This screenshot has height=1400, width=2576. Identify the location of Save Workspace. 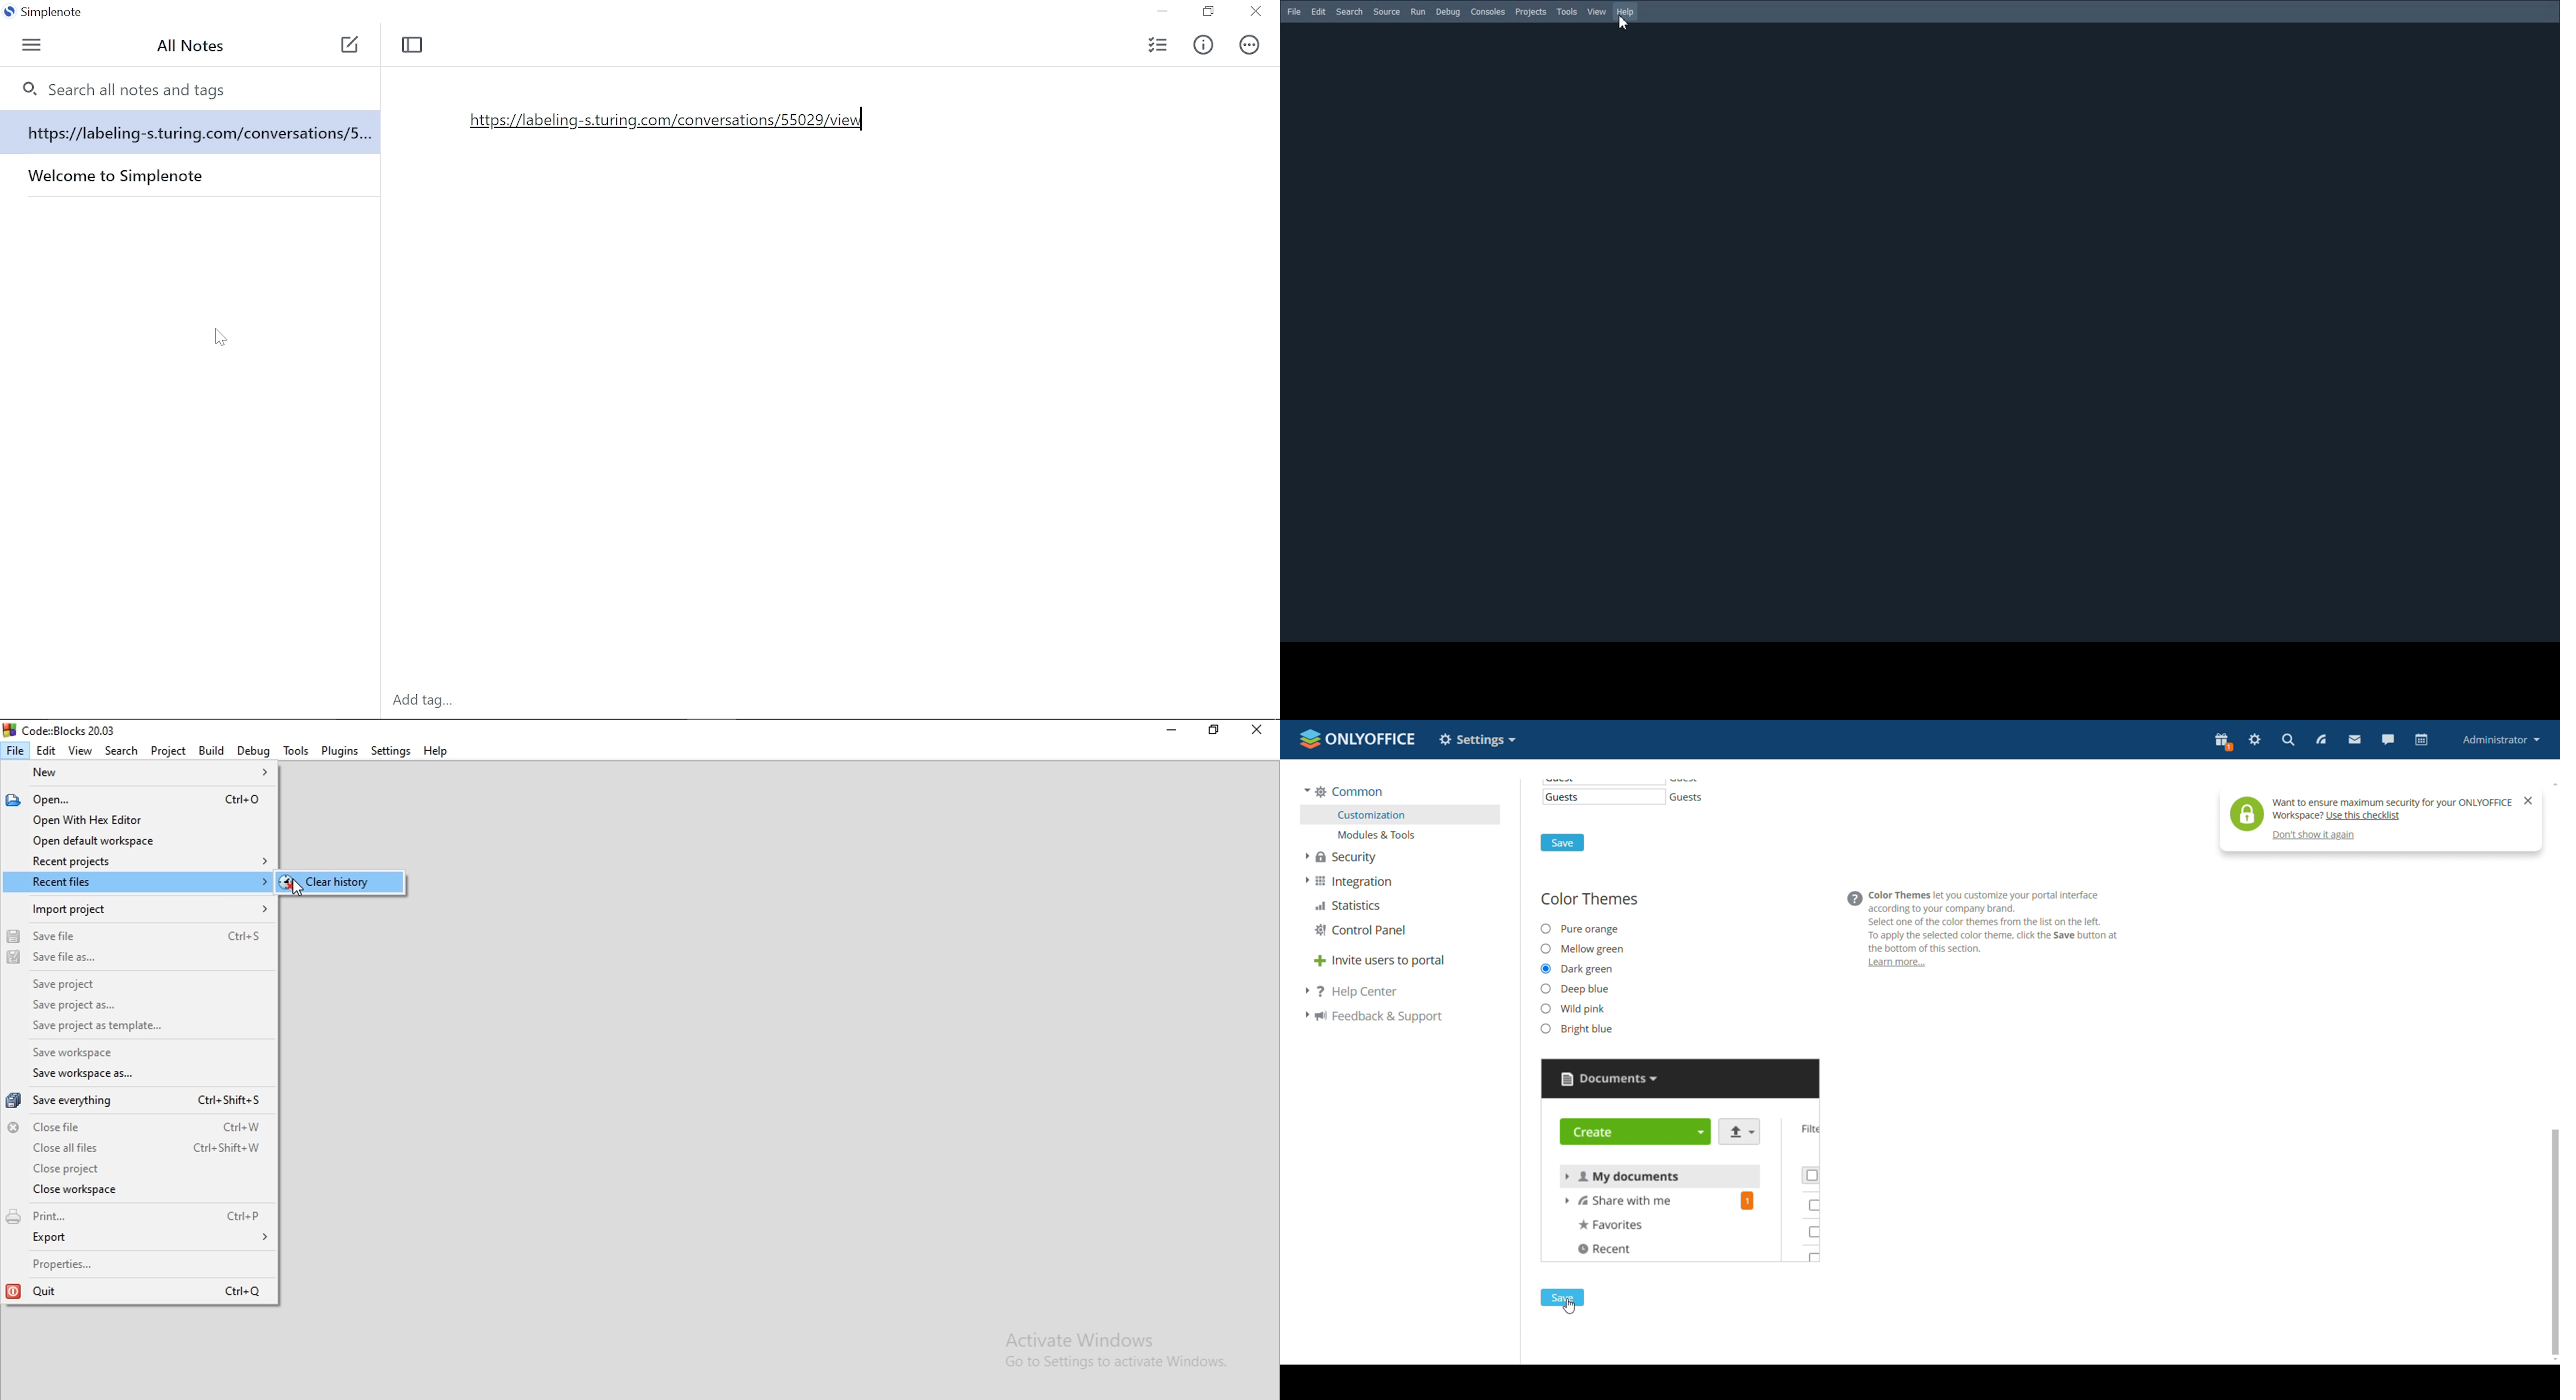
(99, 1054).